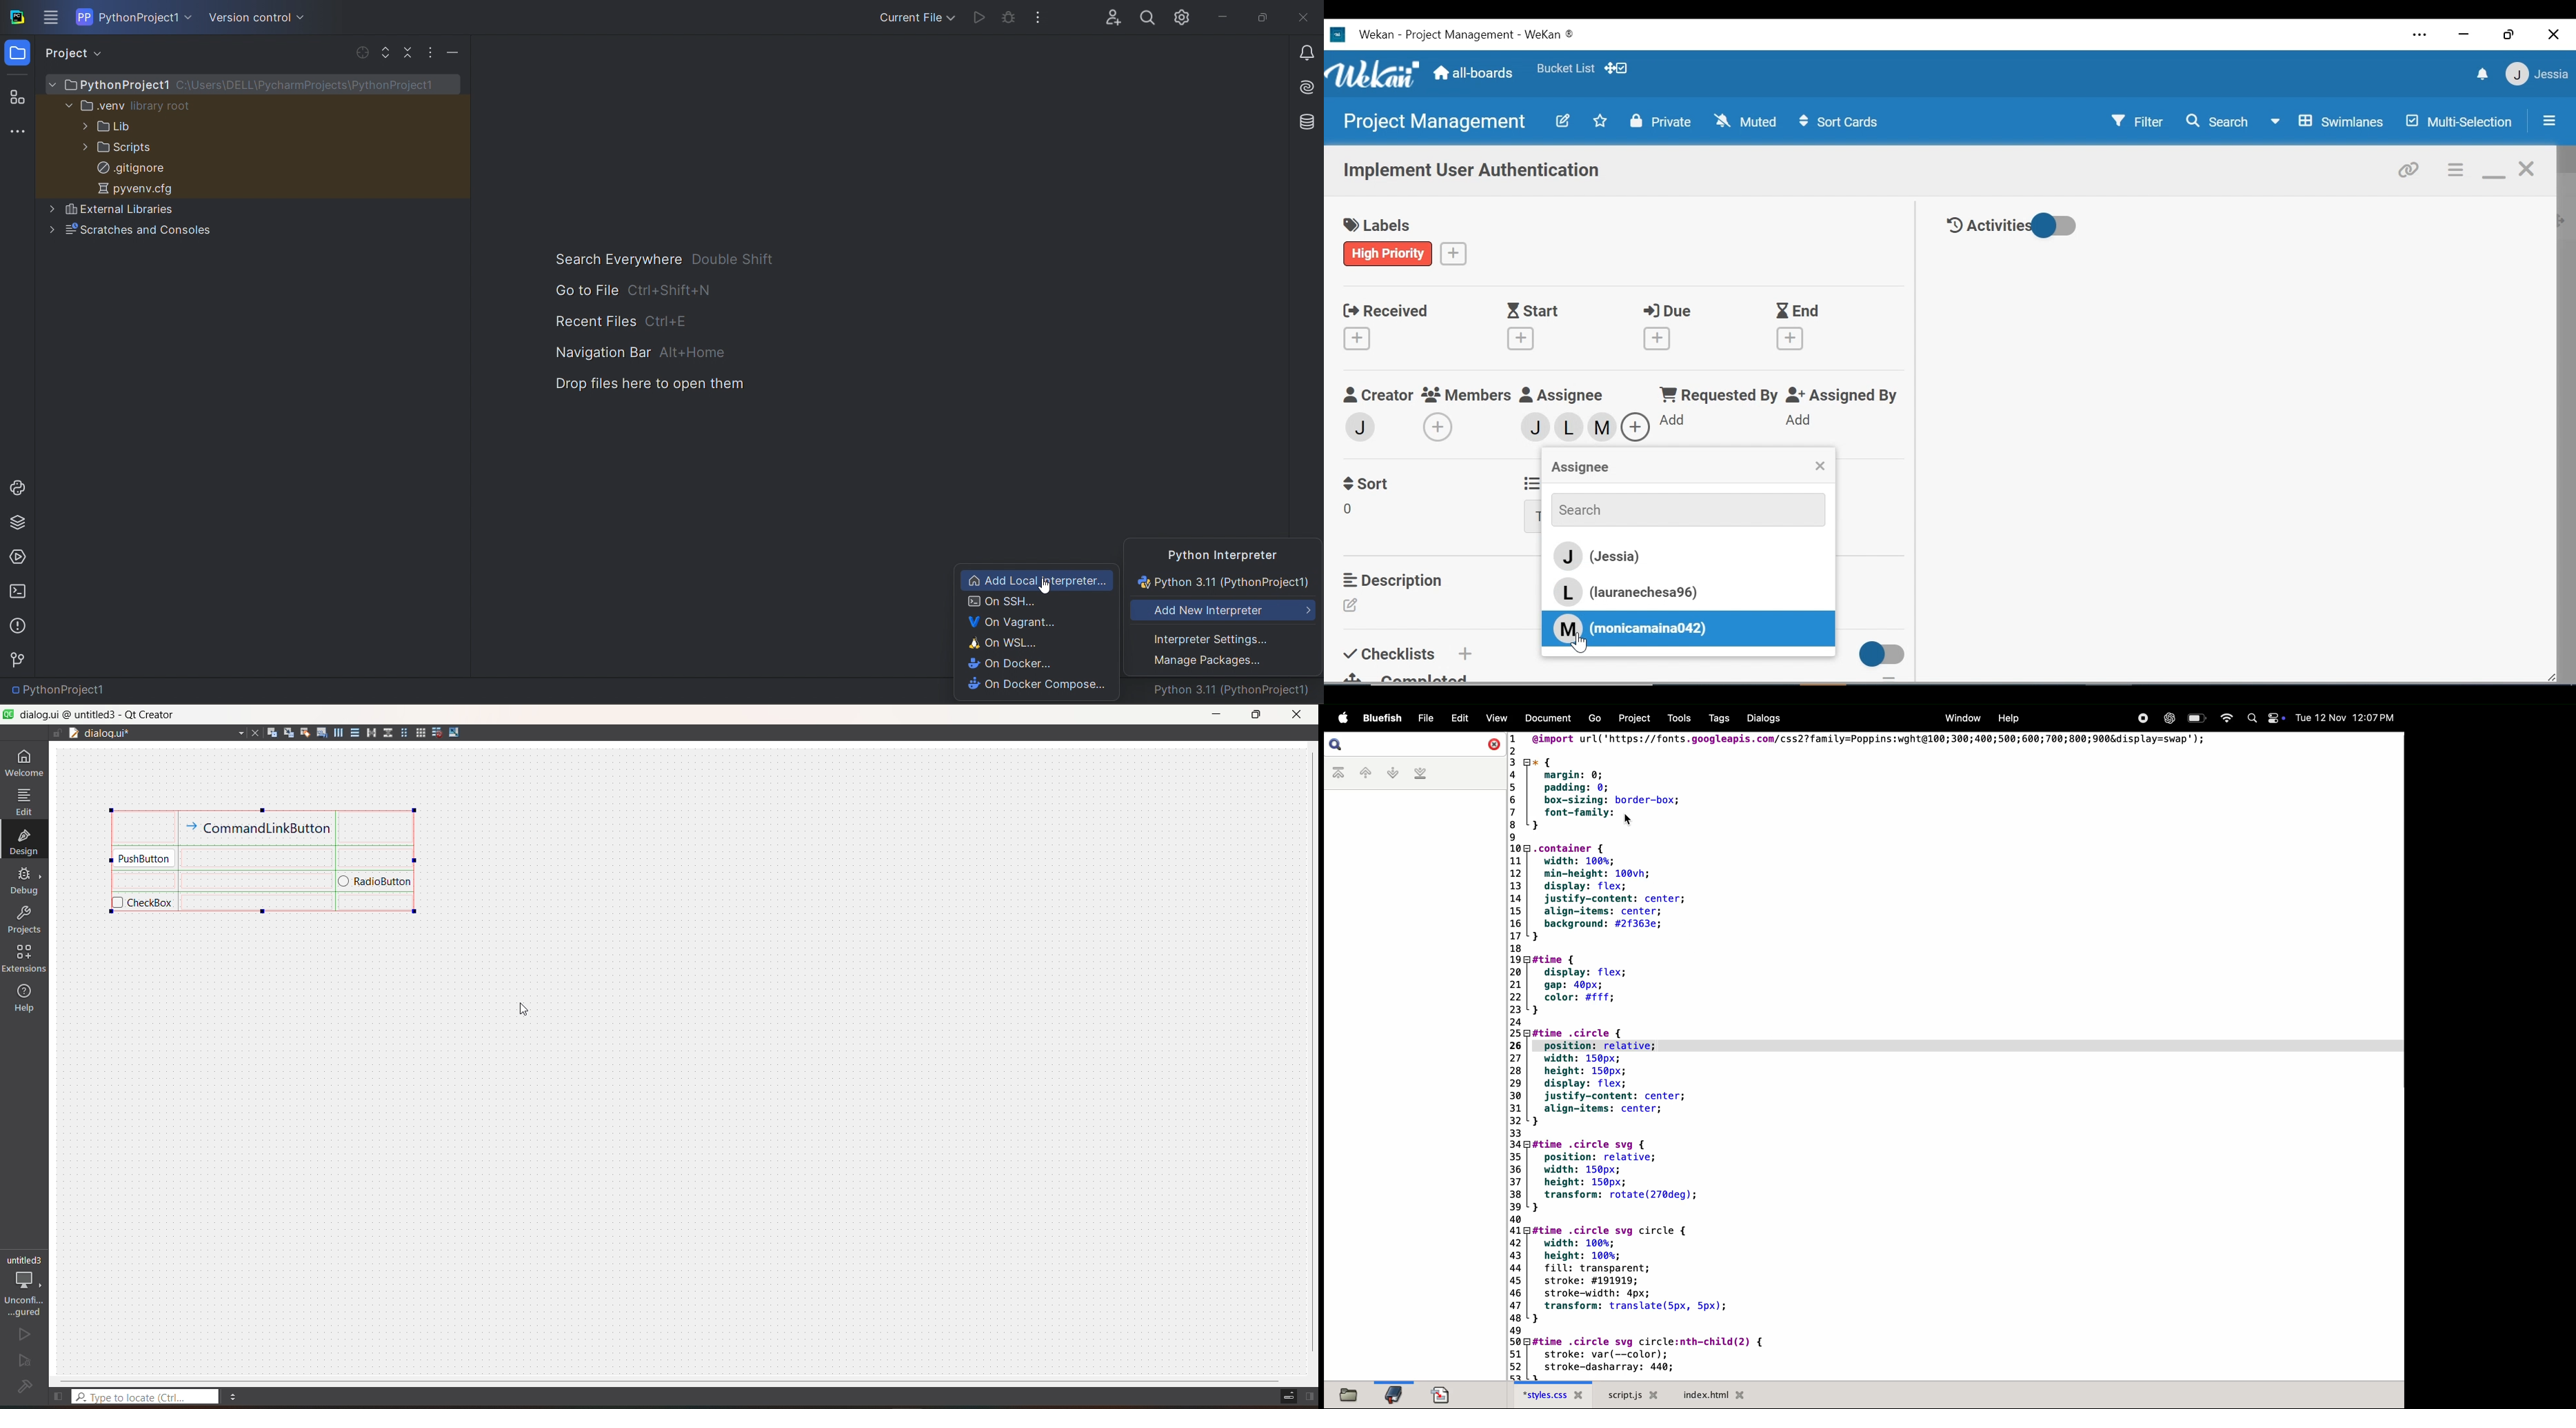 The height and width of the screenshot is (1428, 2576). What do you see at coordinates (287, 732) in the screenshot?
I see `edit signals` at bounding box center [287, 732].